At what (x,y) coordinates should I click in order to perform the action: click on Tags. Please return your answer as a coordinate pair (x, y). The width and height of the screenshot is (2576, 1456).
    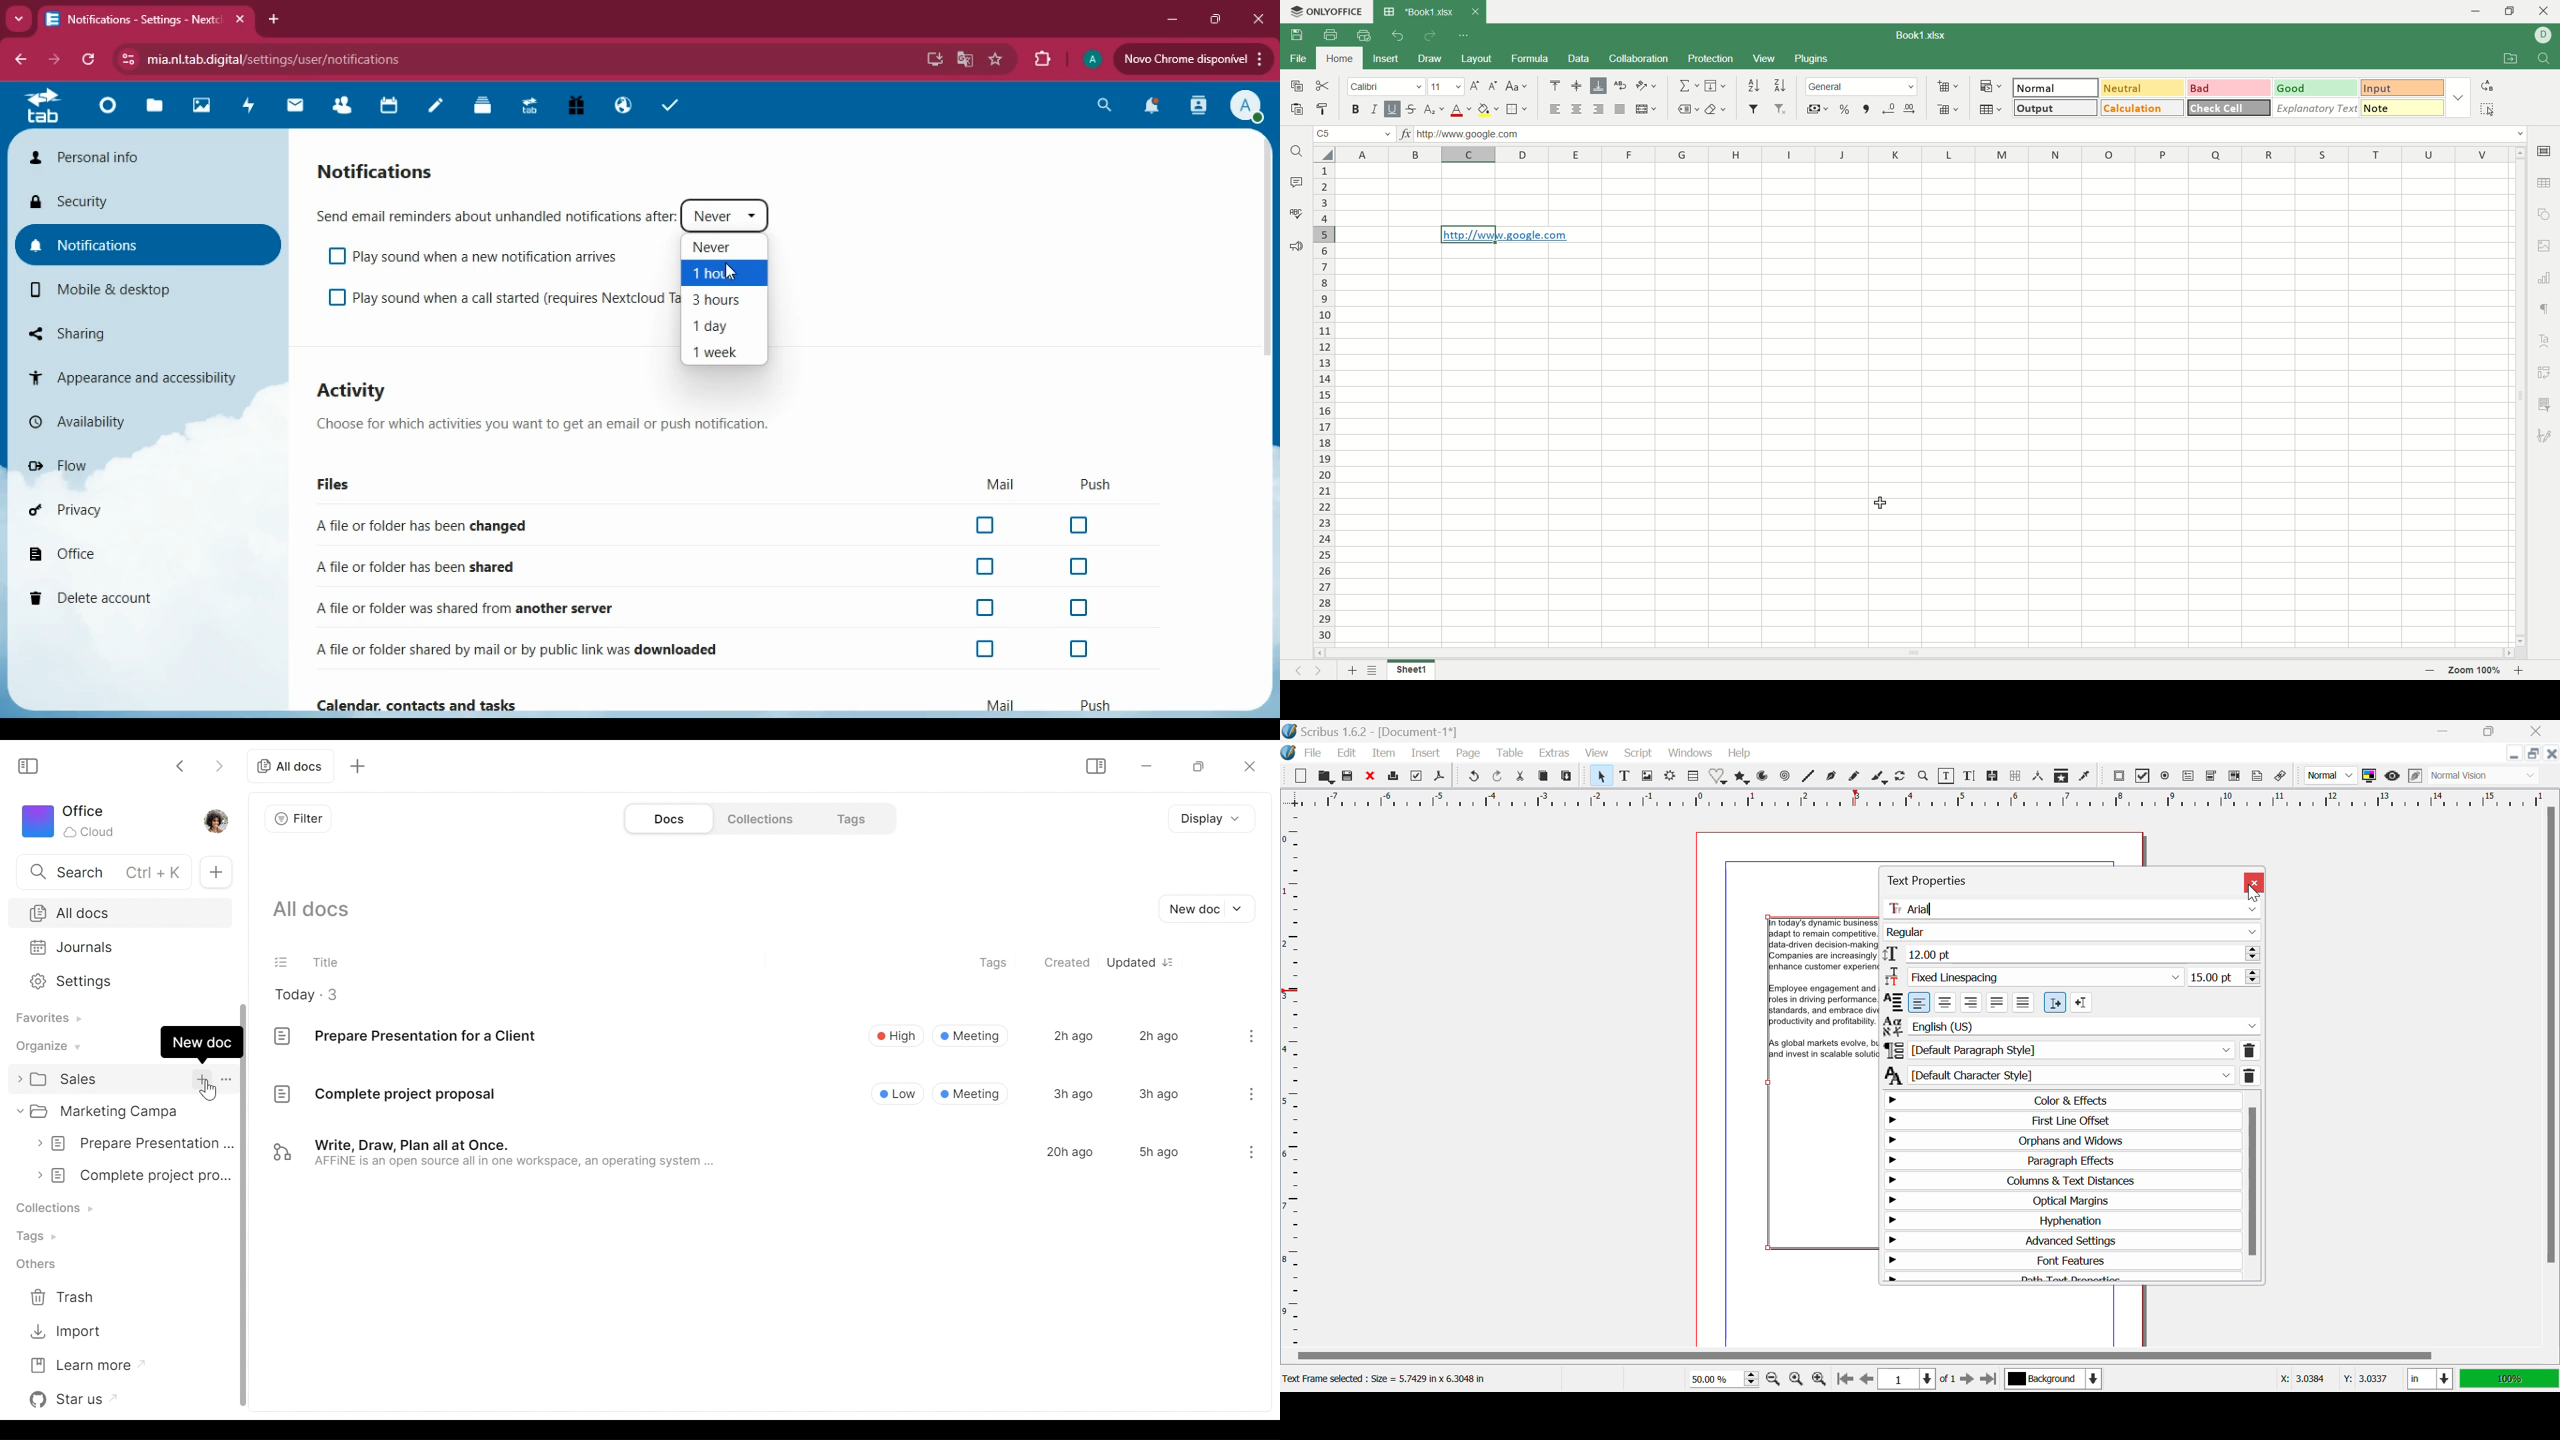
    Looking at the image, I should click on (851, 818).